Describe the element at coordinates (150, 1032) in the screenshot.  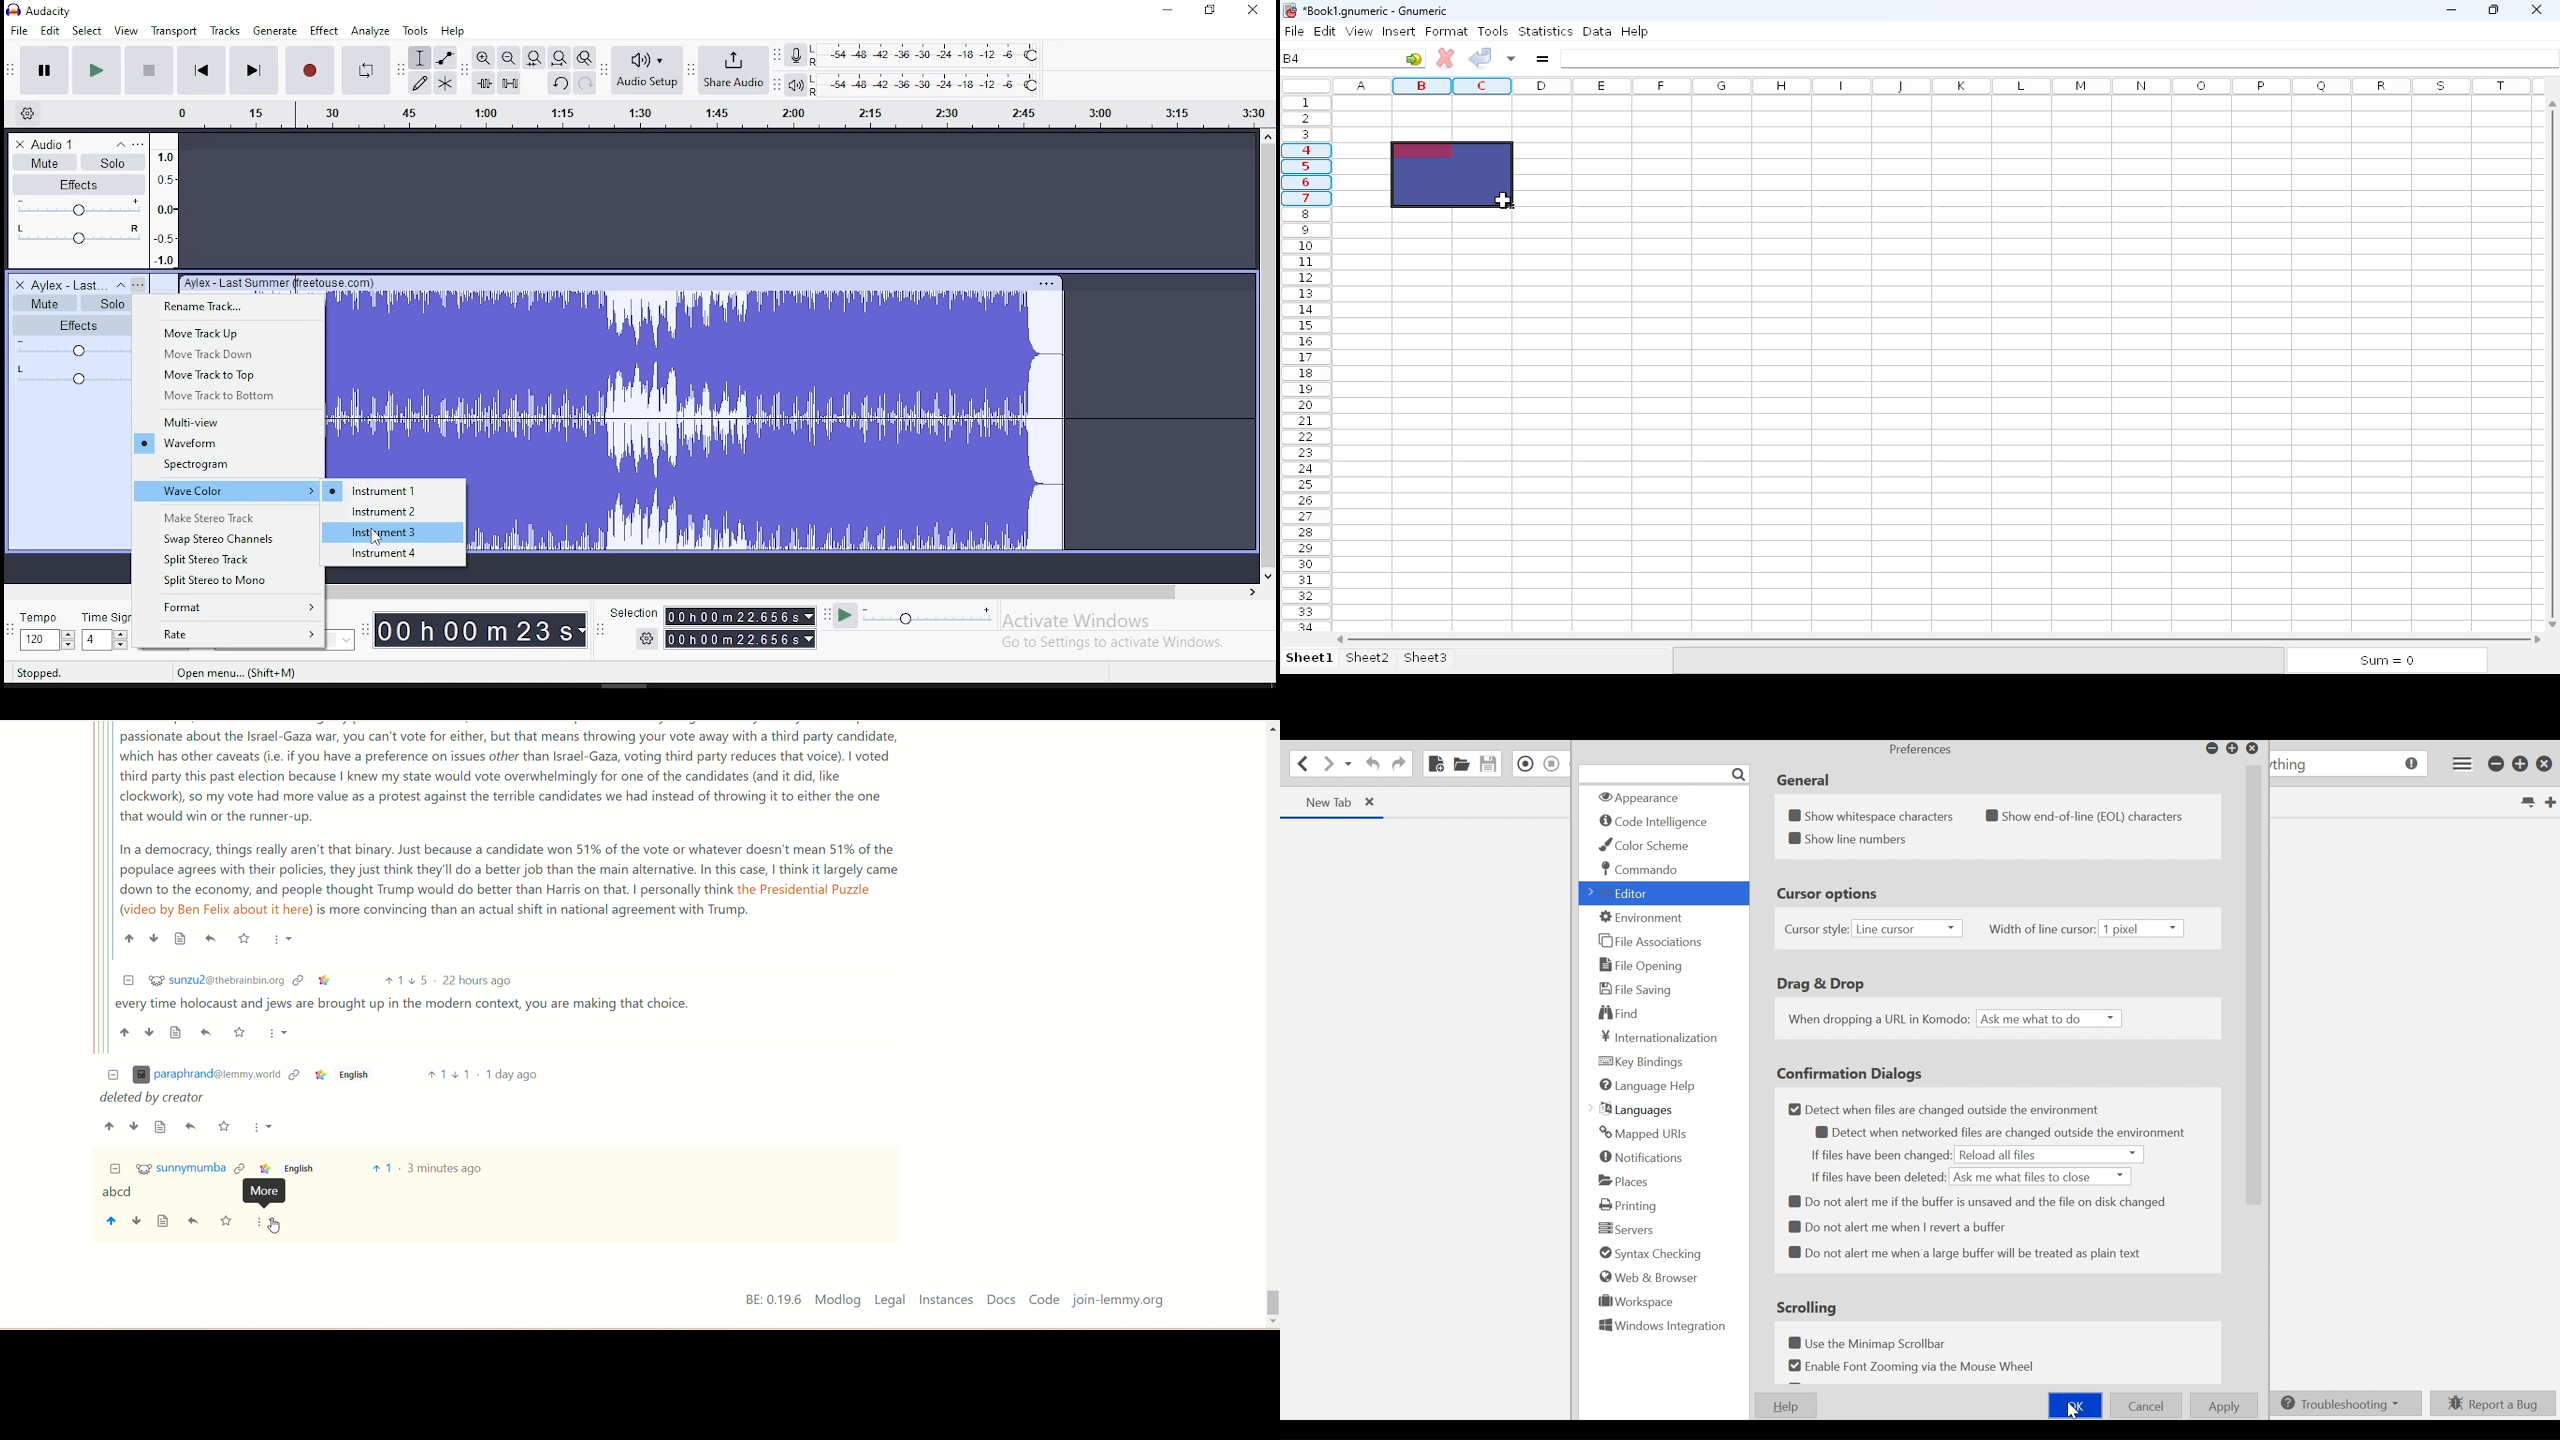
I see `Downvote` at that location.